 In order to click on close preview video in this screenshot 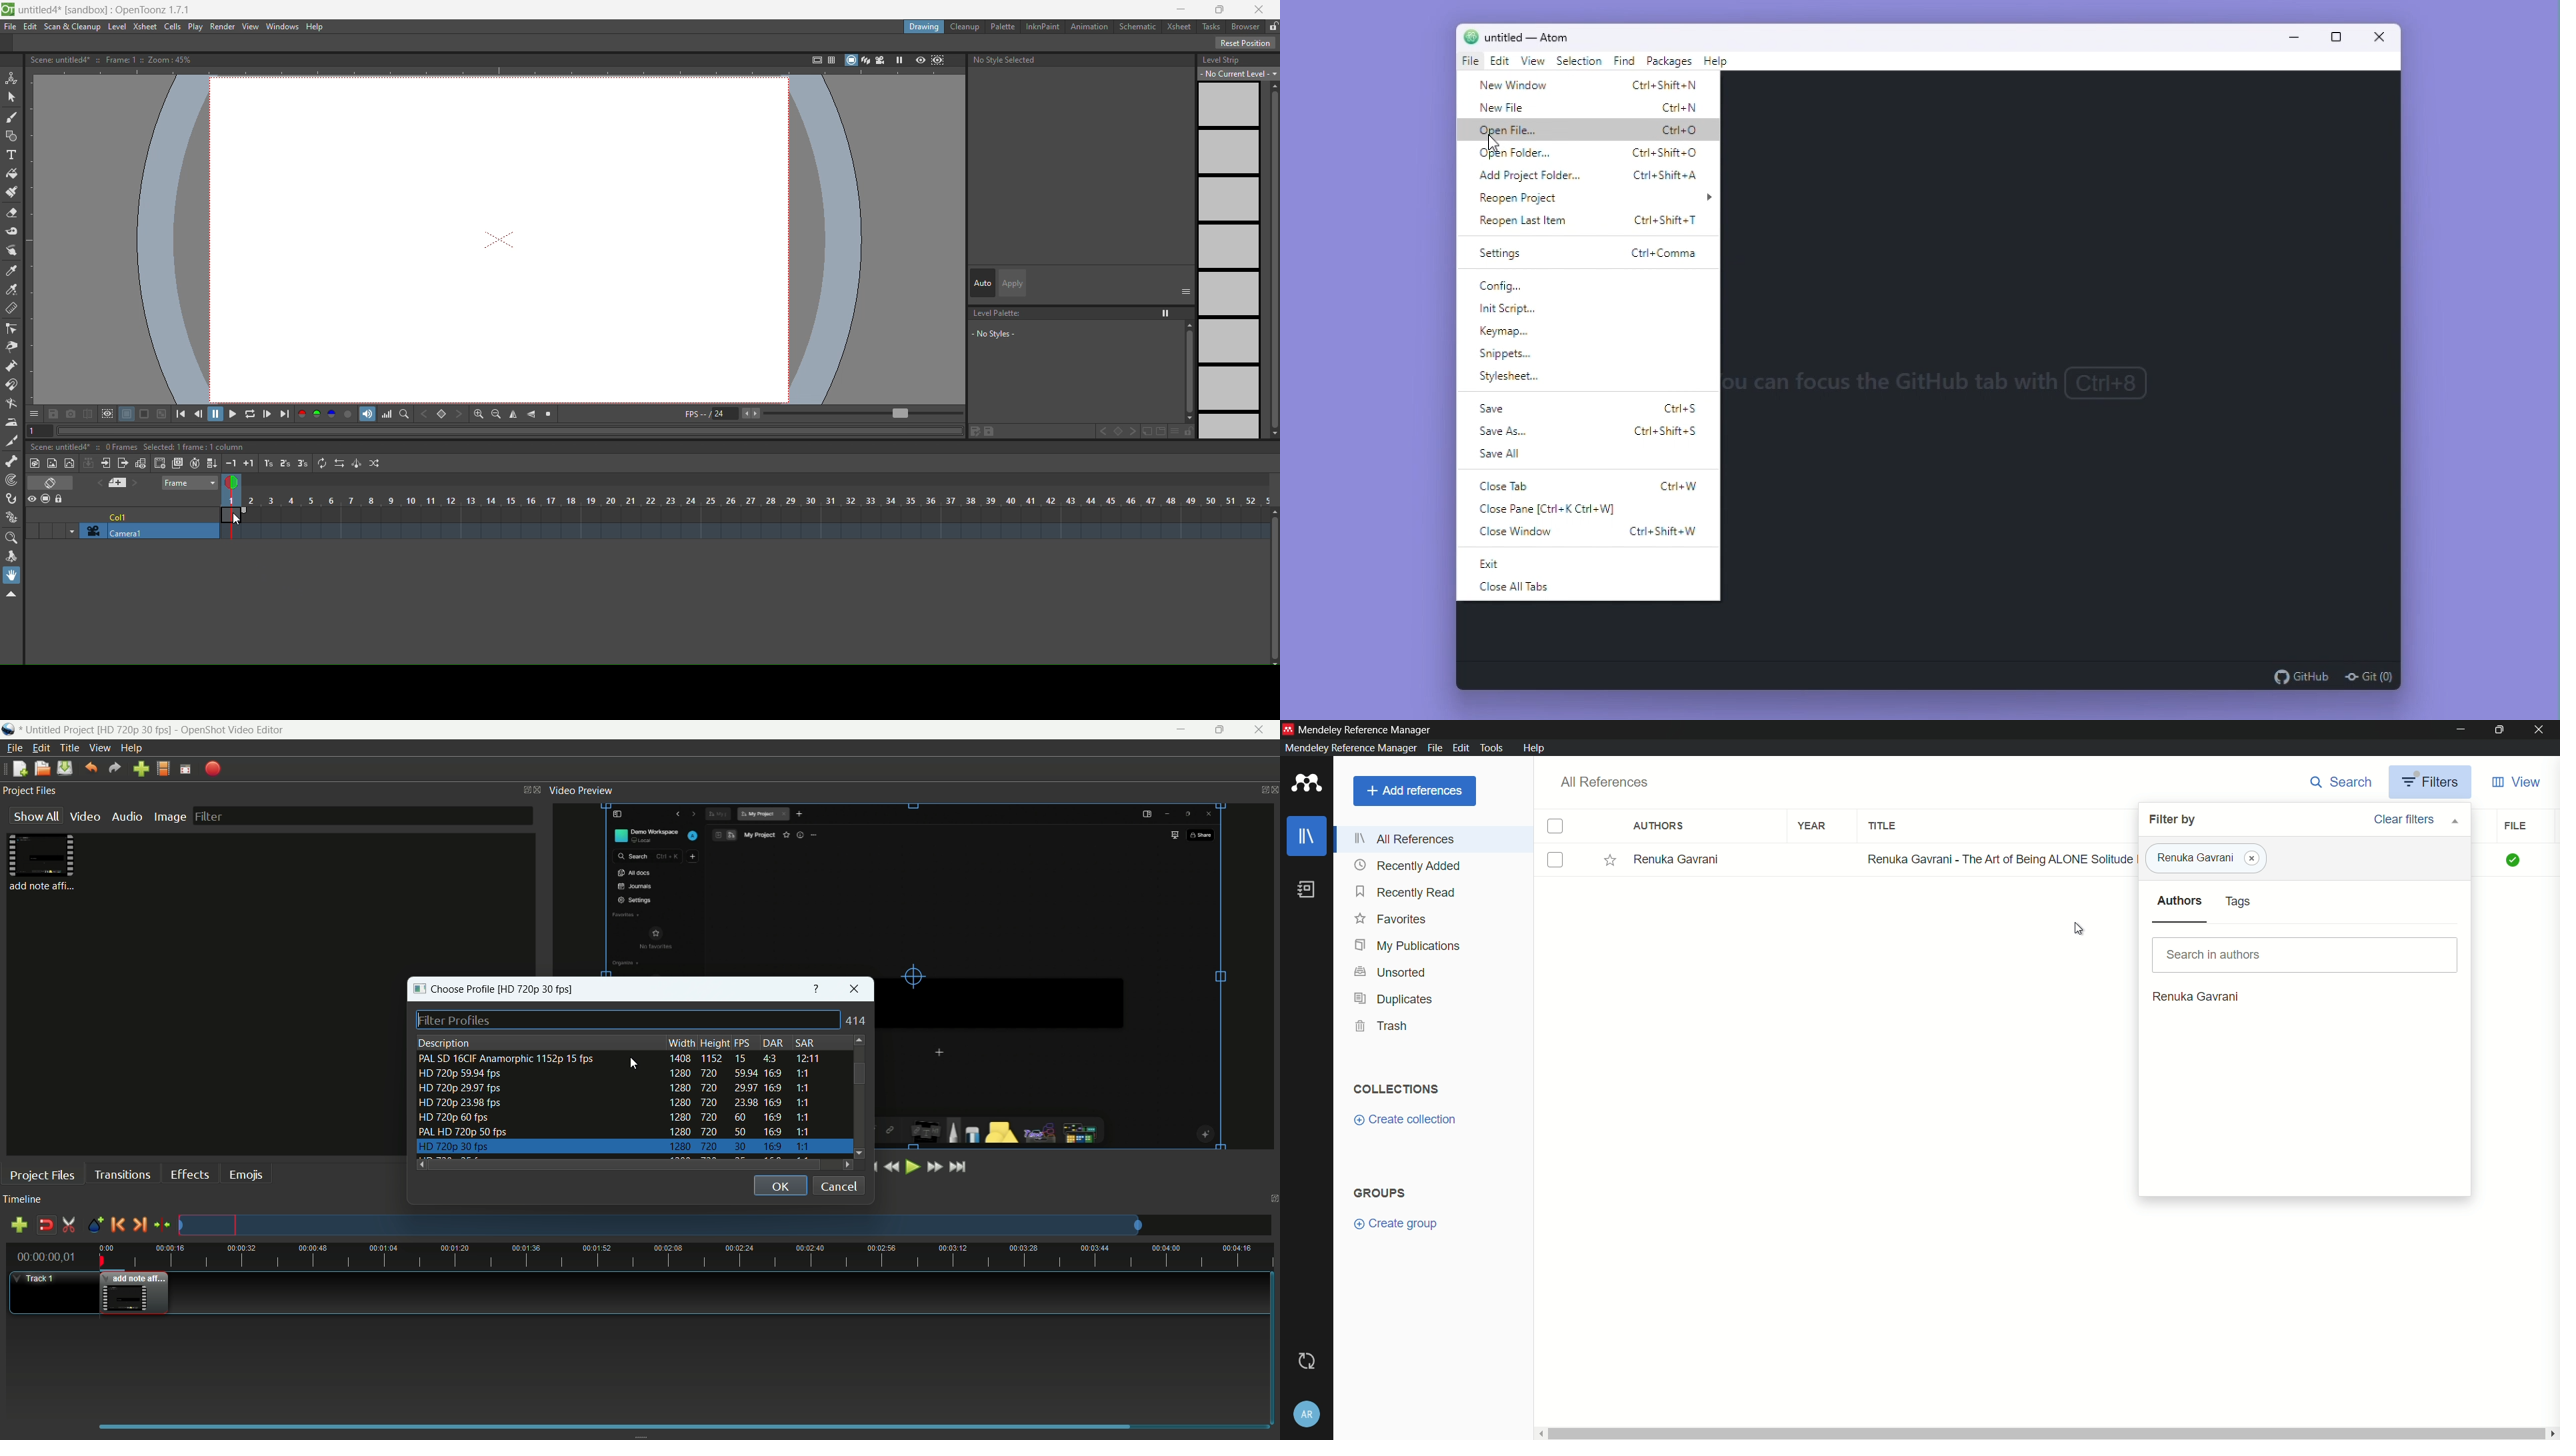, I will do `click(1272, 791)`.